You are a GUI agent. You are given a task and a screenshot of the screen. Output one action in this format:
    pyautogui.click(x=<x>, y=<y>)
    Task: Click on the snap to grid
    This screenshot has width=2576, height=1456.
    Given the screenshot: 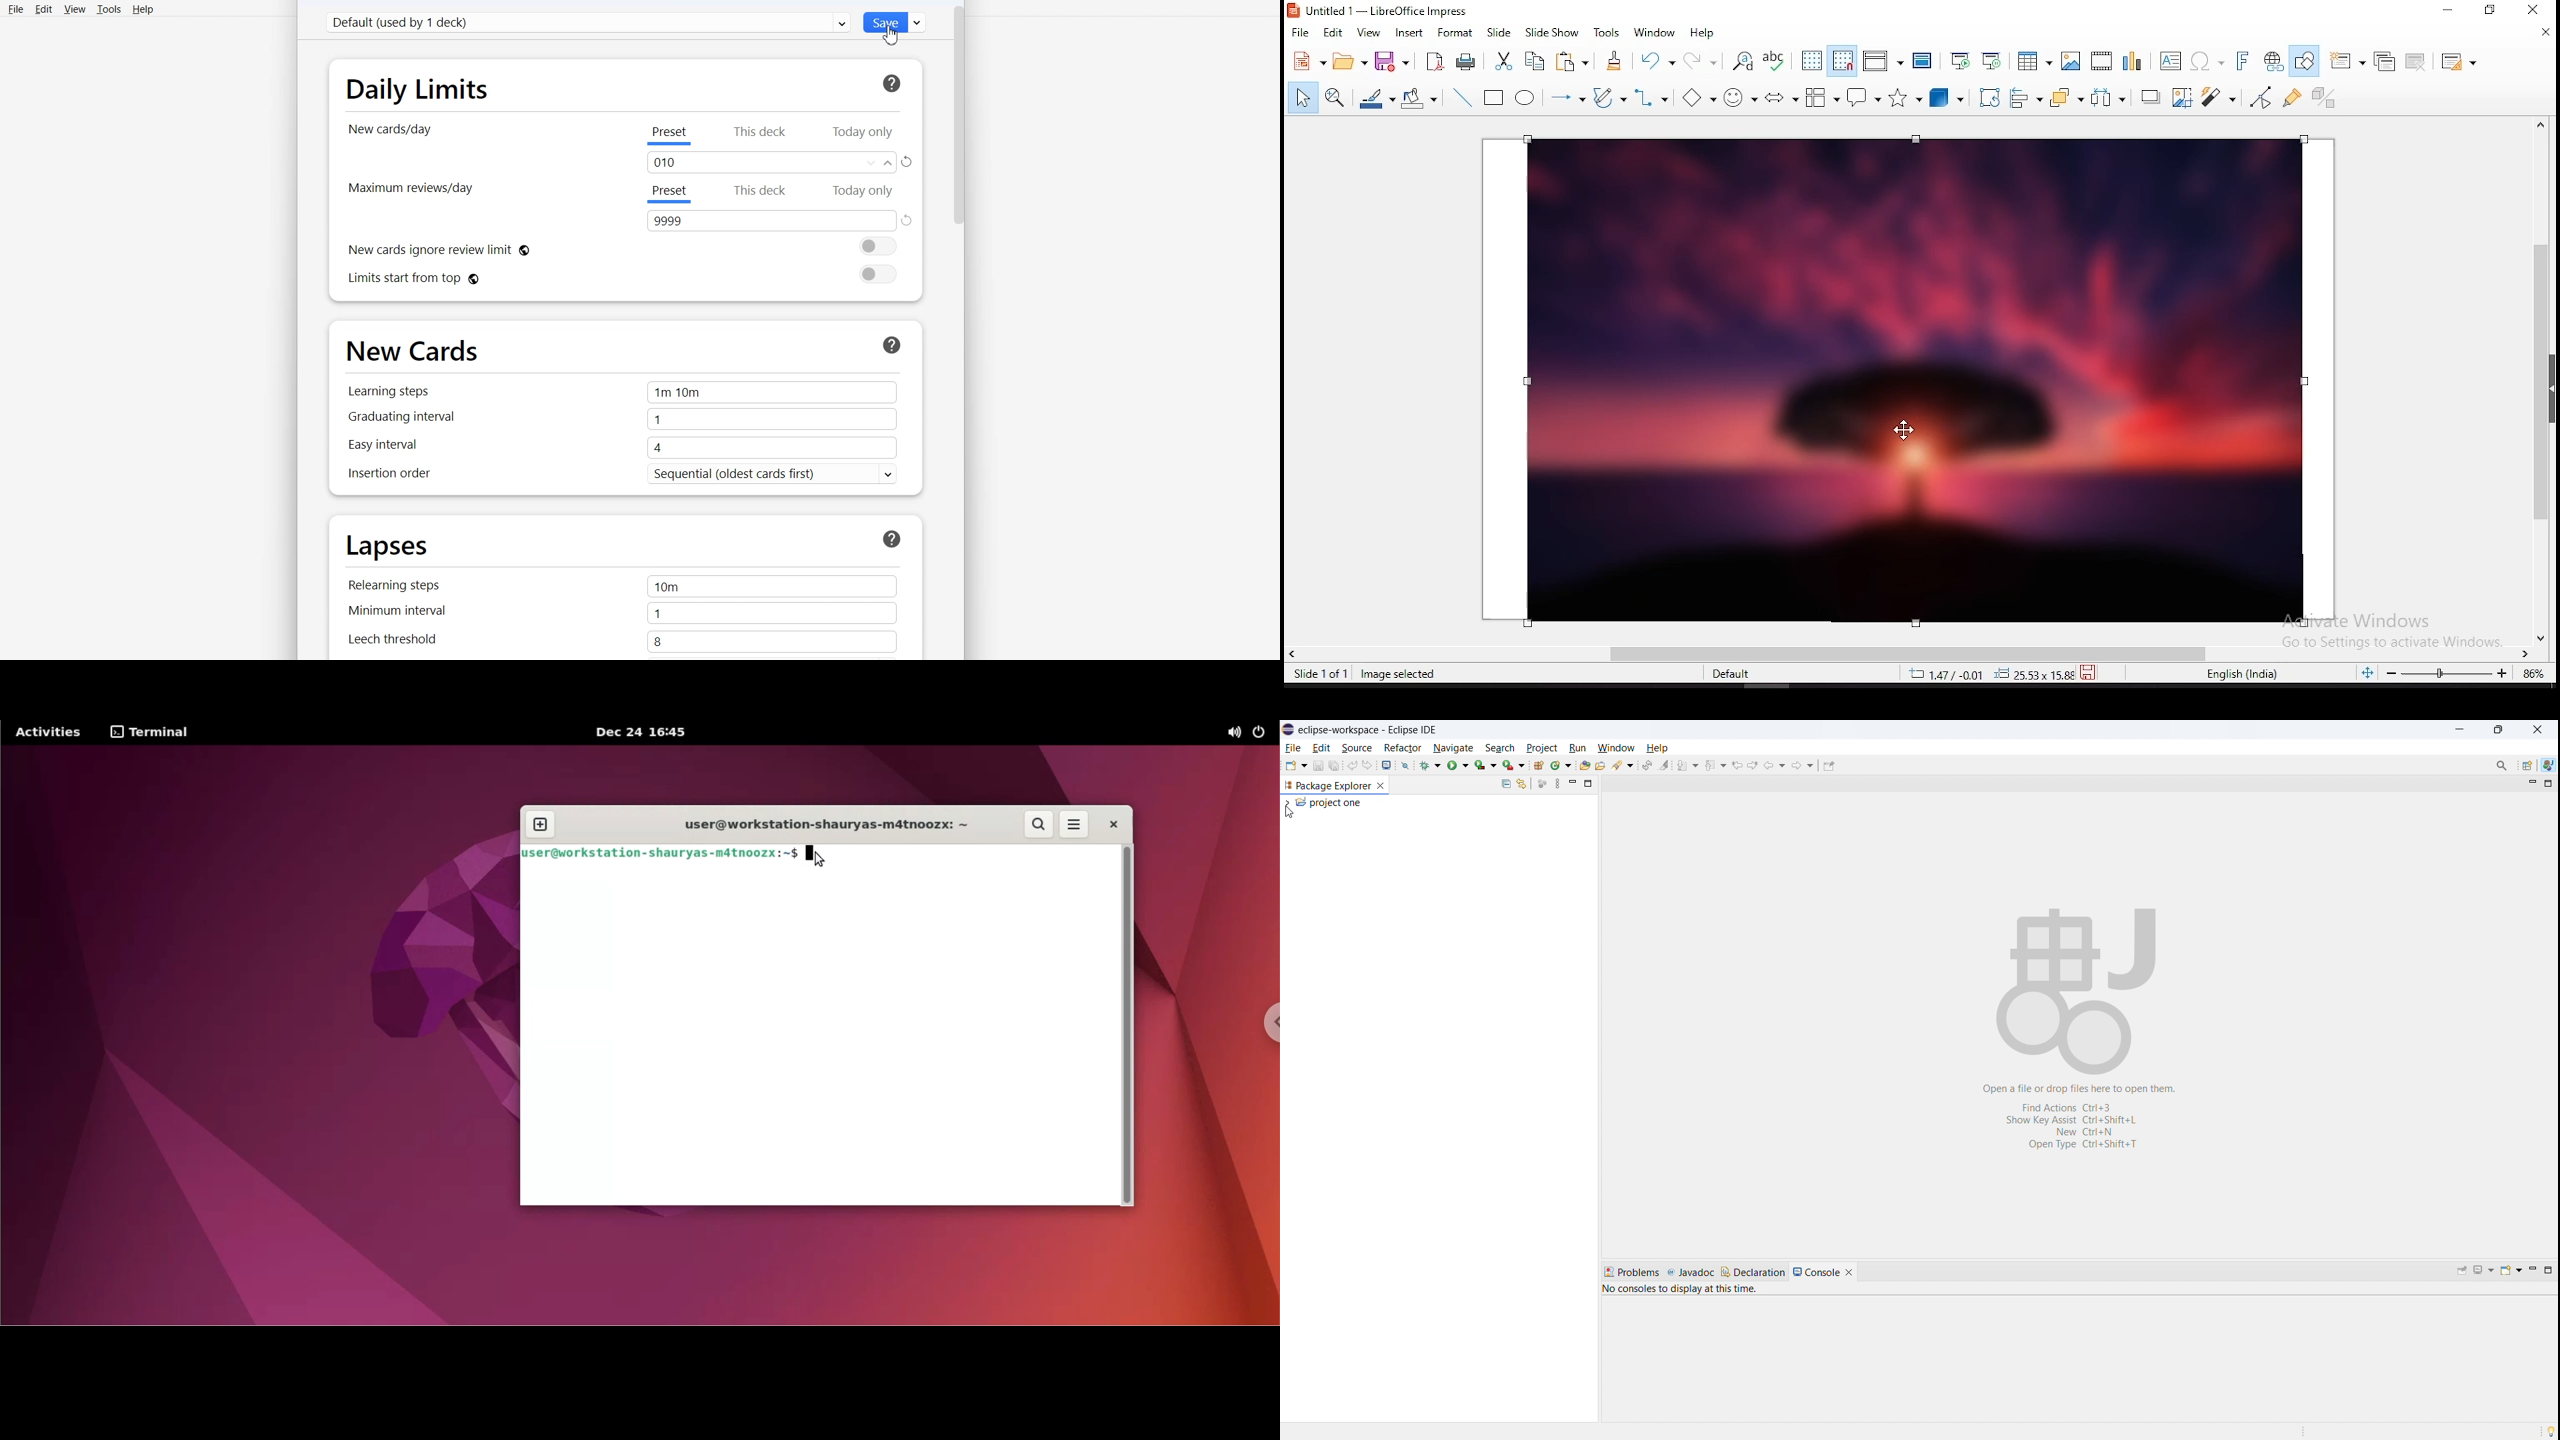 What is the action you would take?
    pyautogui.click(x=1841, y=62)
    